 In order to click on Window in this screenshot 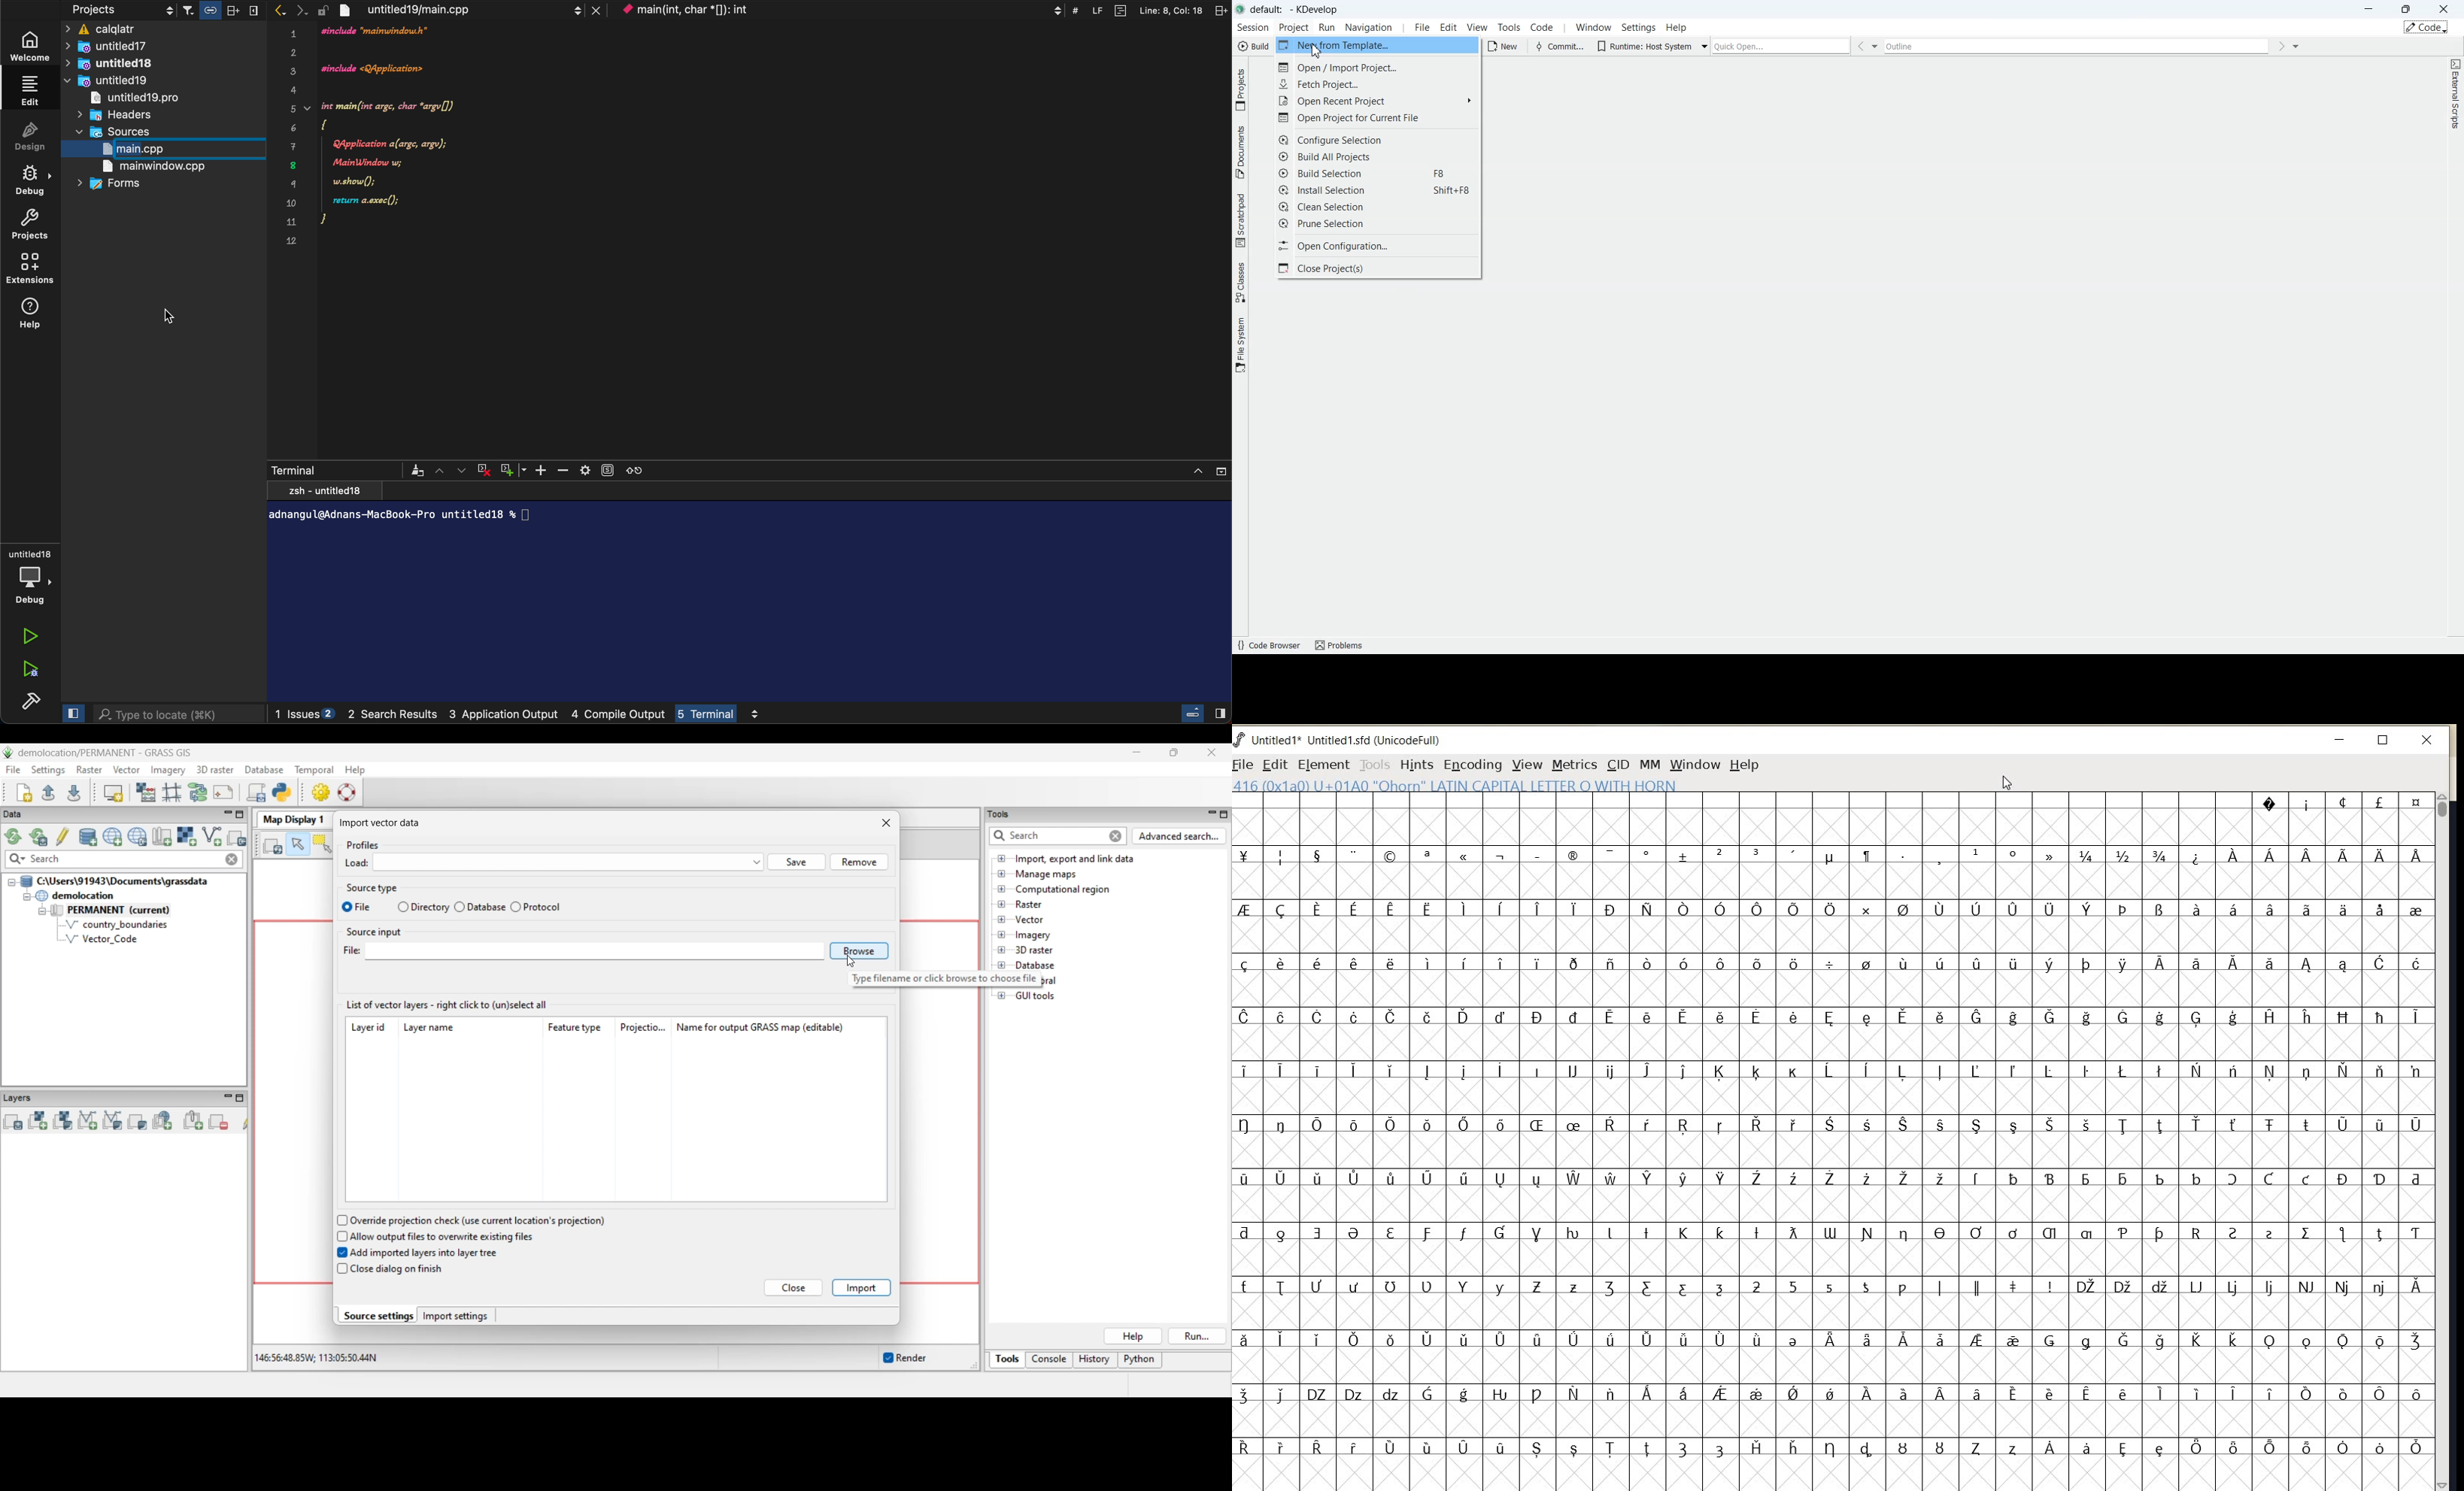, I will do `click(1591, 28)`.